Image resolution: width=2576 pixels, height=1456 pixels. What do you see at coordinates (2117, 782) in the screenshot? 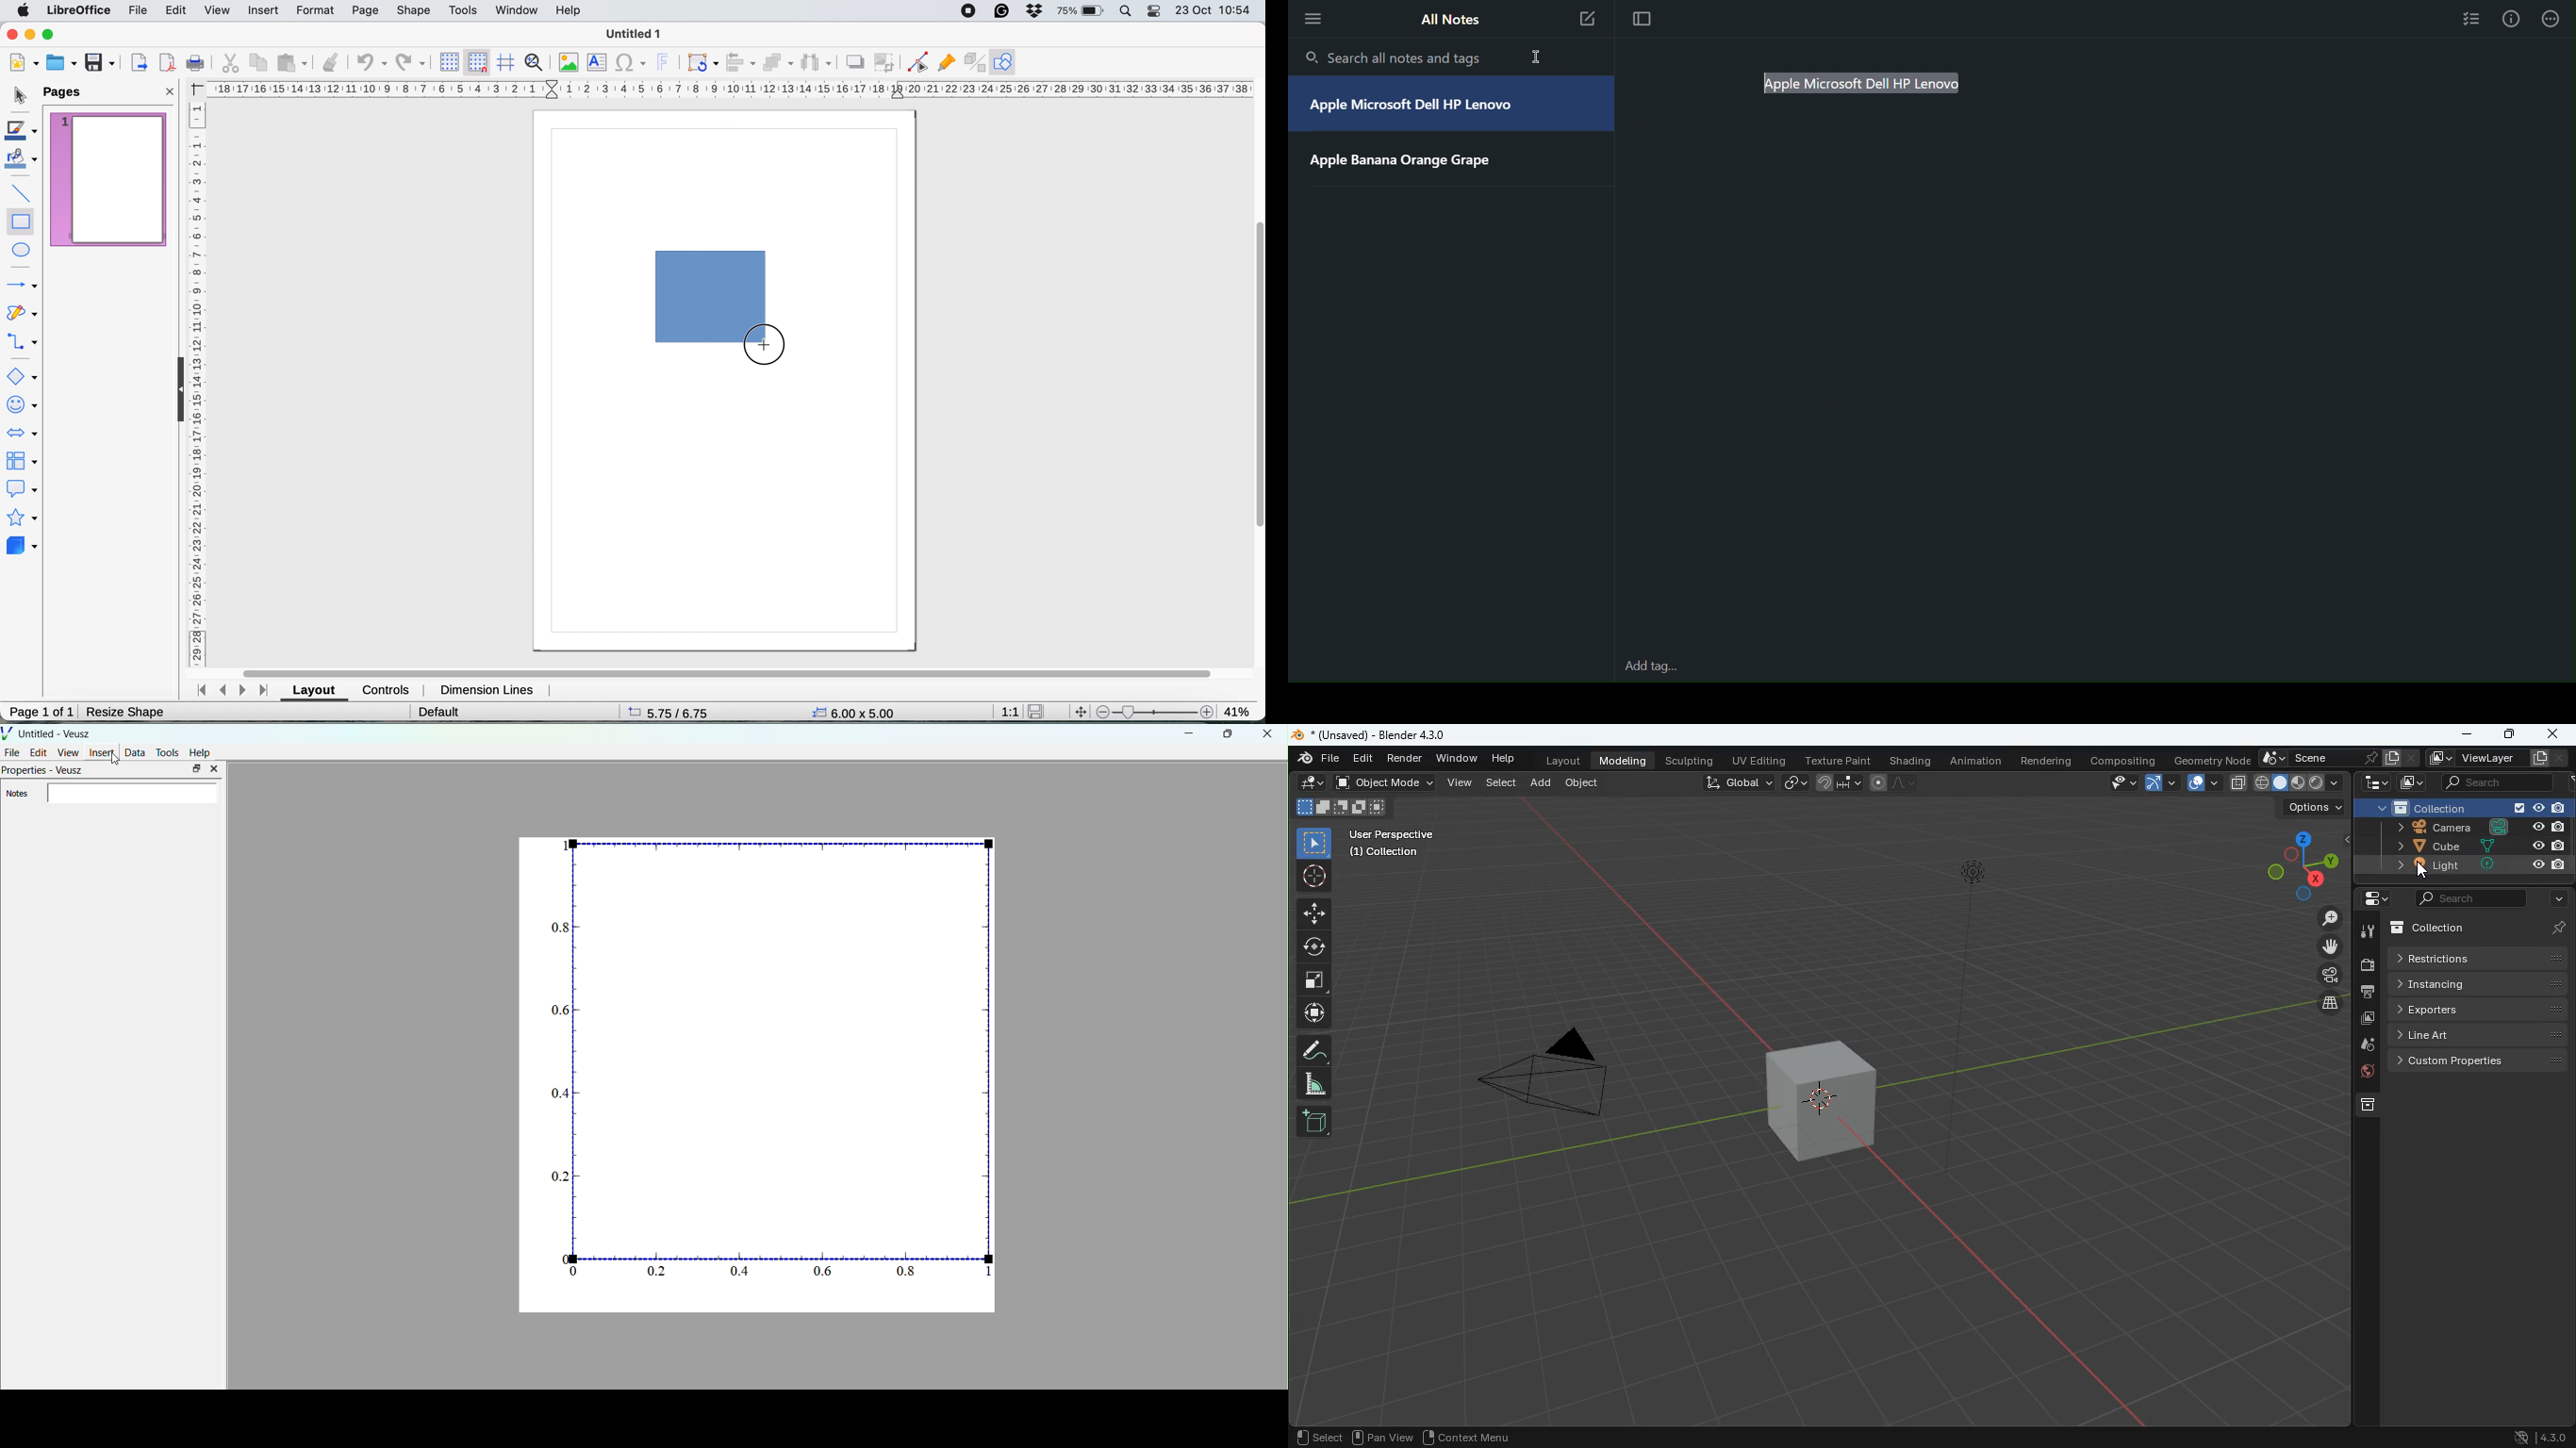
I see `select` at bounding box center [2117, 782].